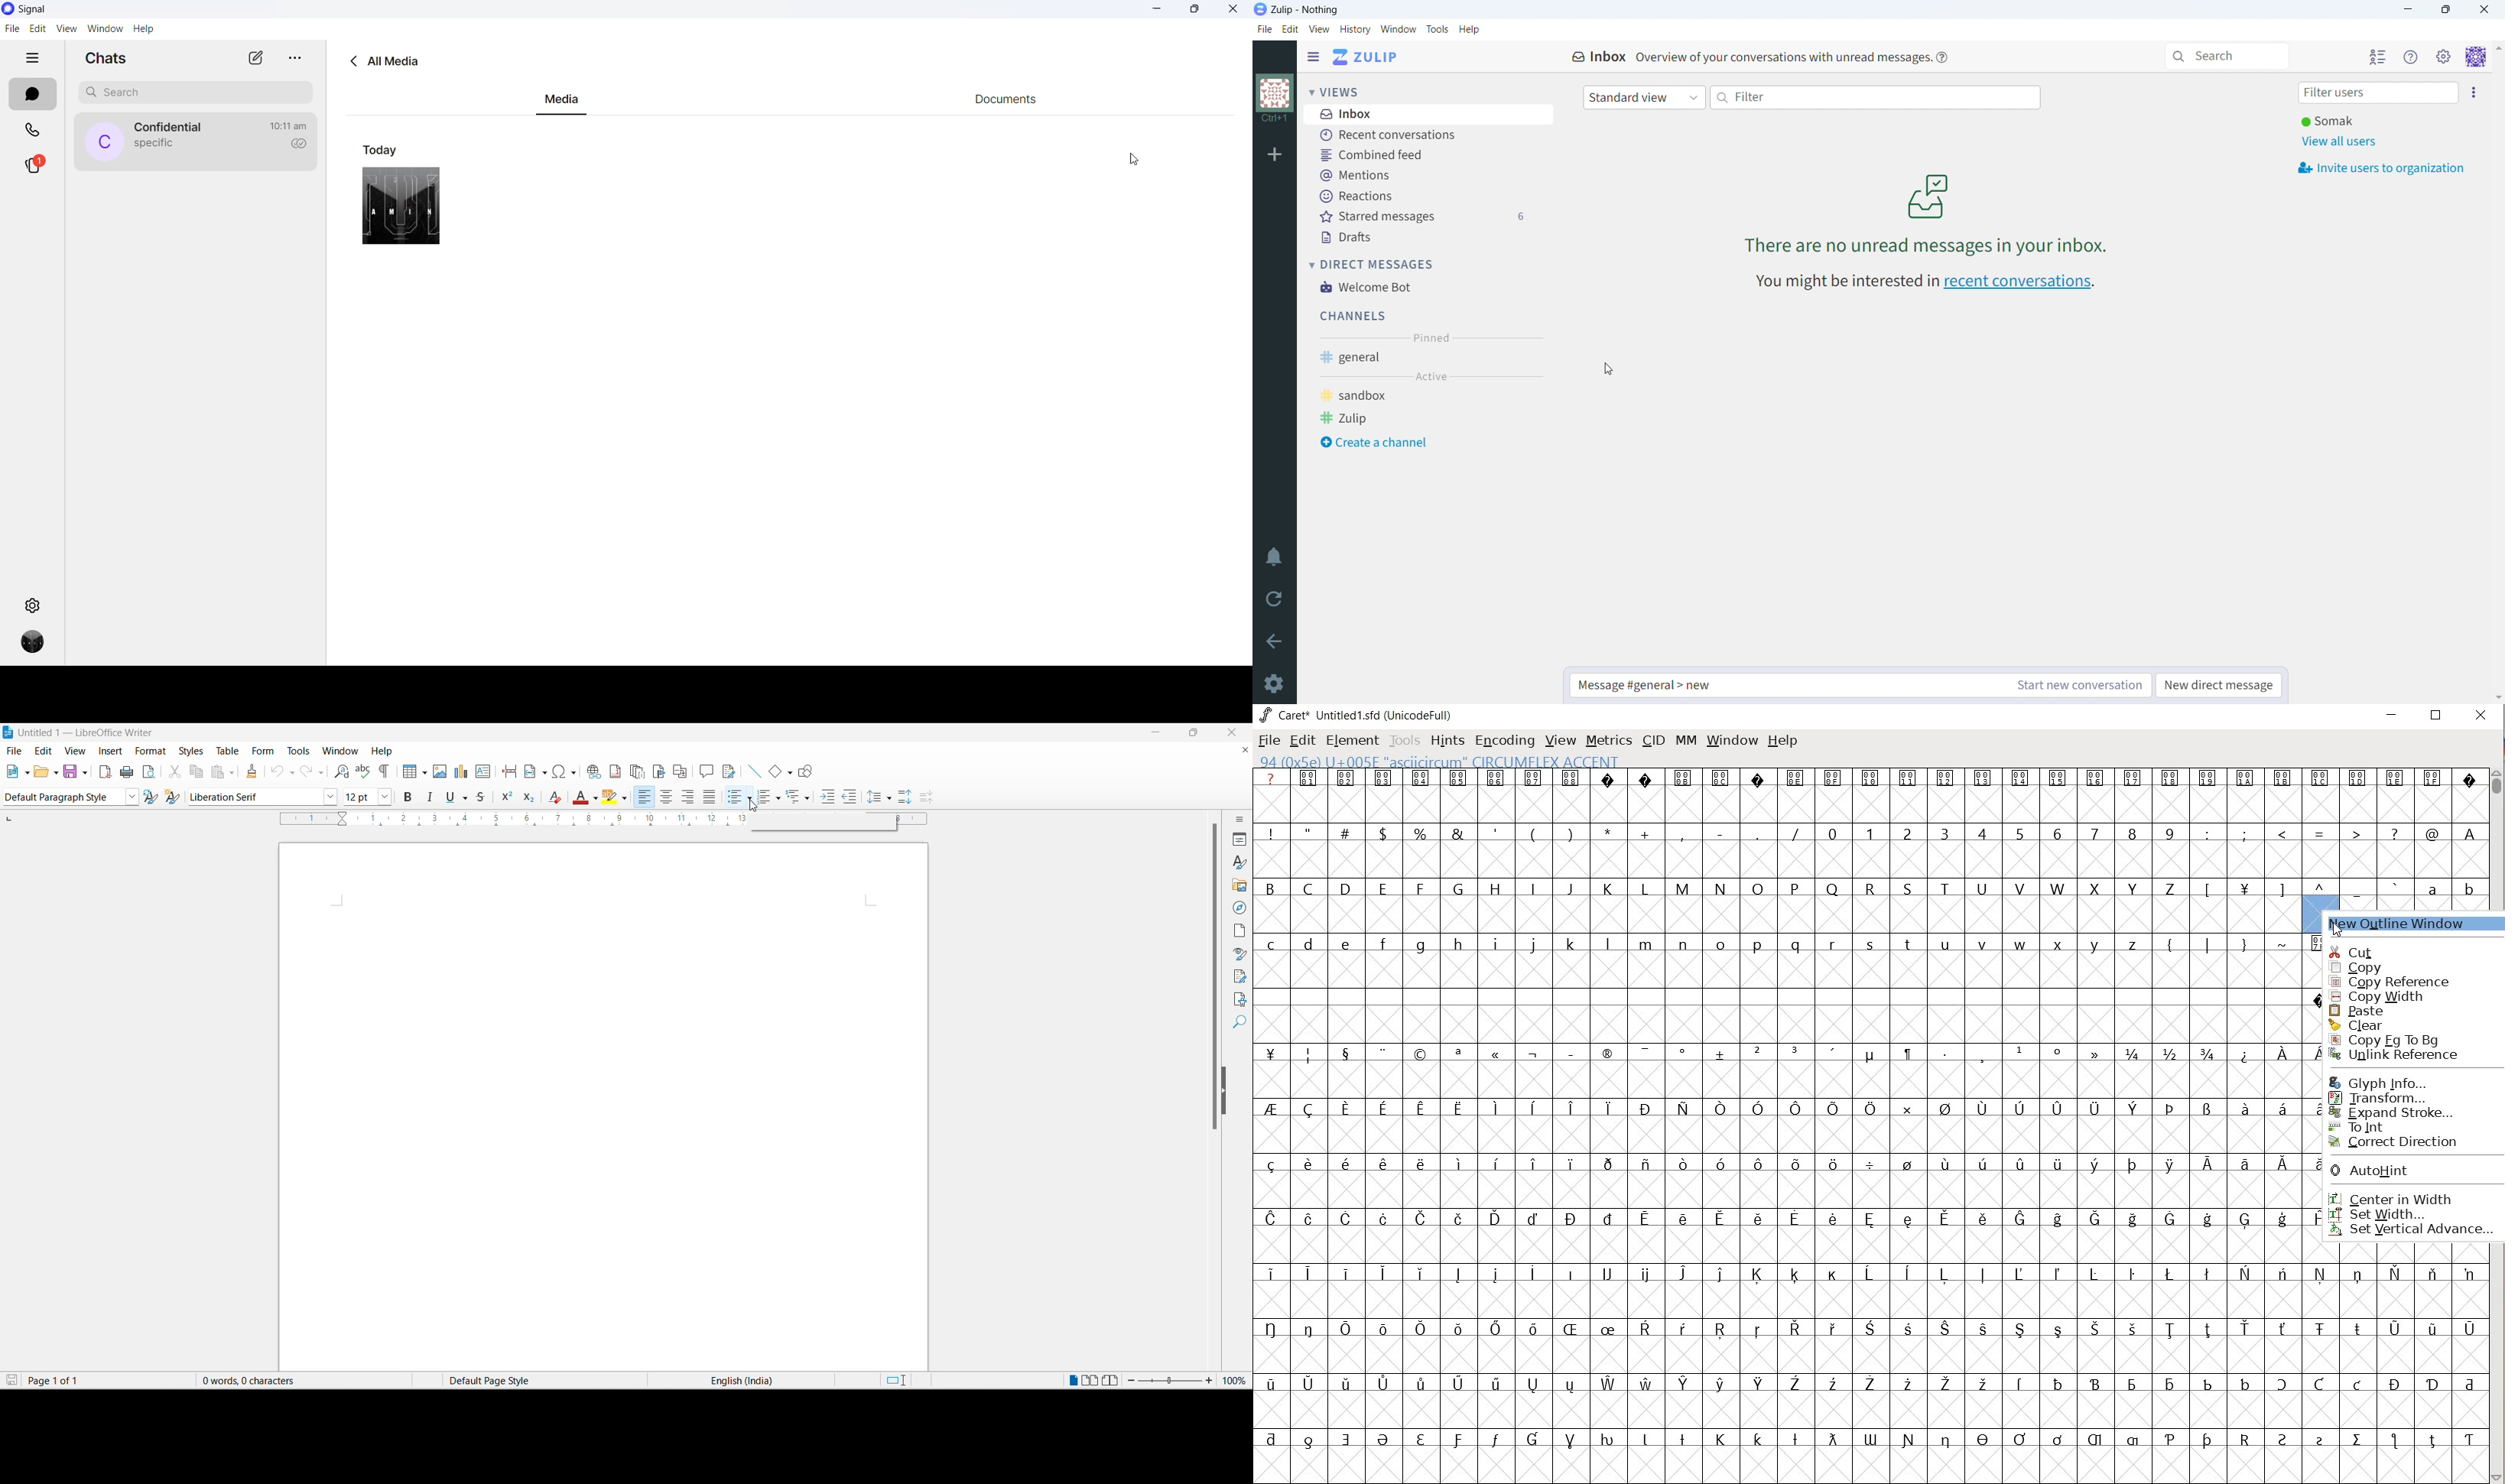 The width and height of the screenshot is (2520, 1484). Describe the element at coordinates (53, 1380) in the screenshot. I see `Page 1 of 1` at that location.